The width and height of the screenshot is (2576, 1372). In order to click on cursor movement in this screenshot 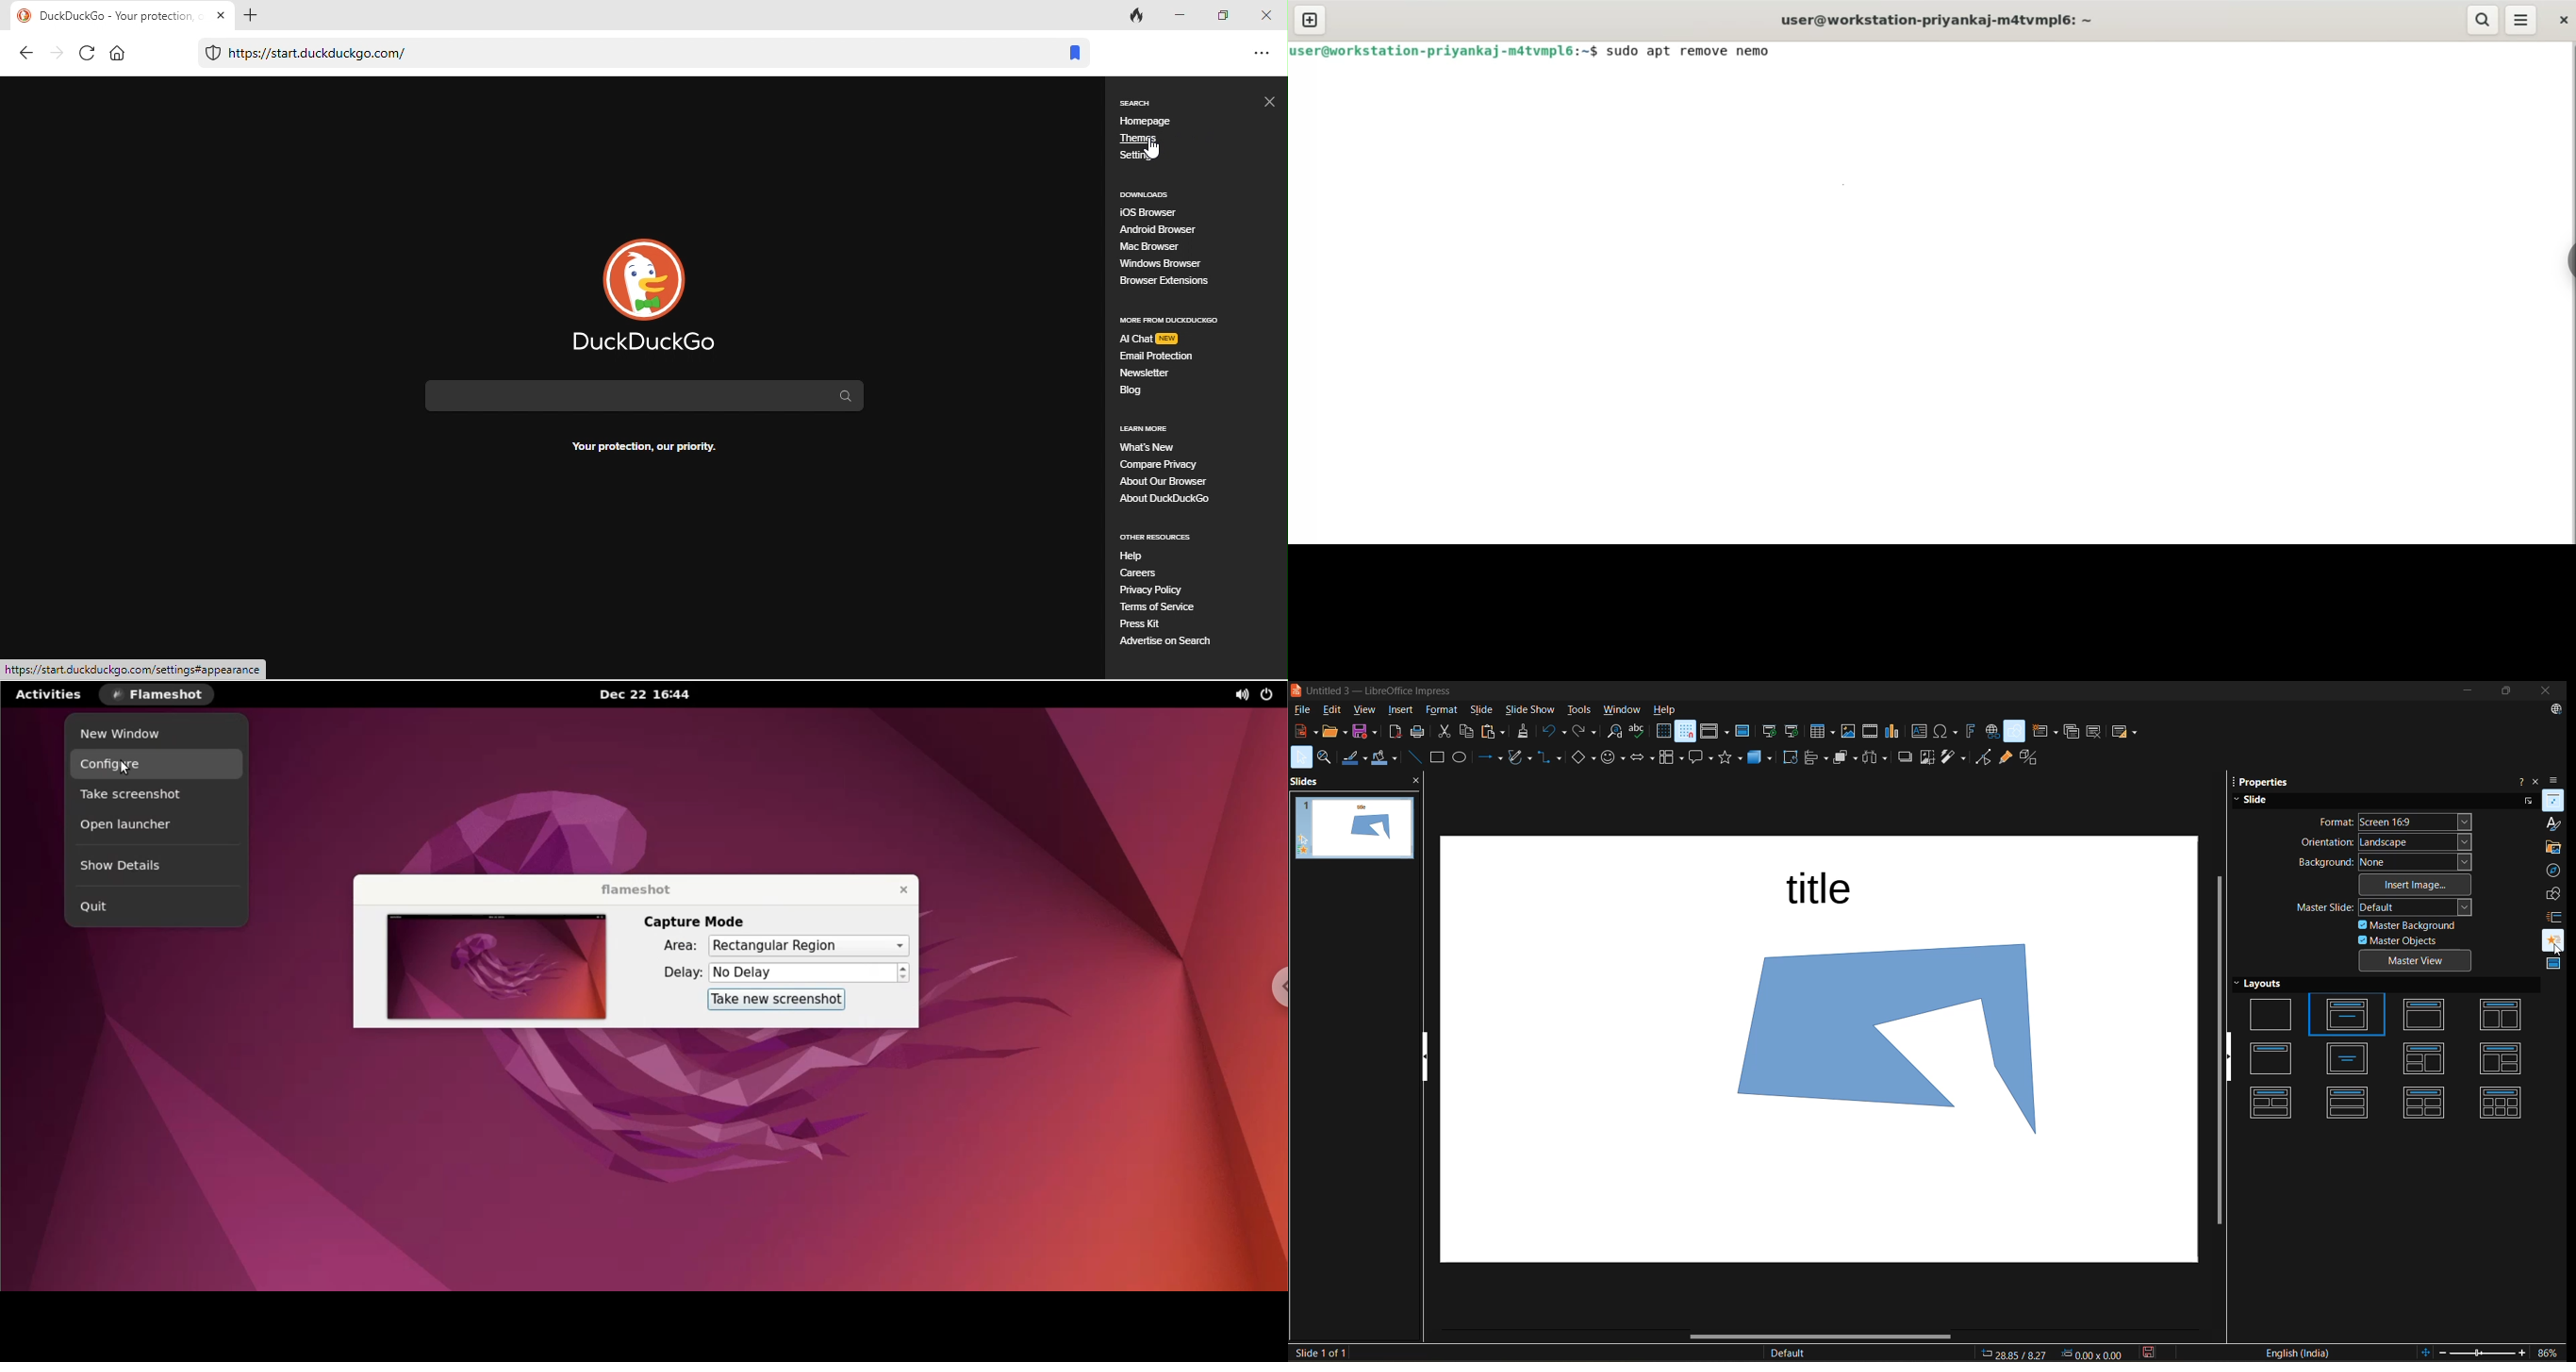, I will do `click(1154, 152)`.